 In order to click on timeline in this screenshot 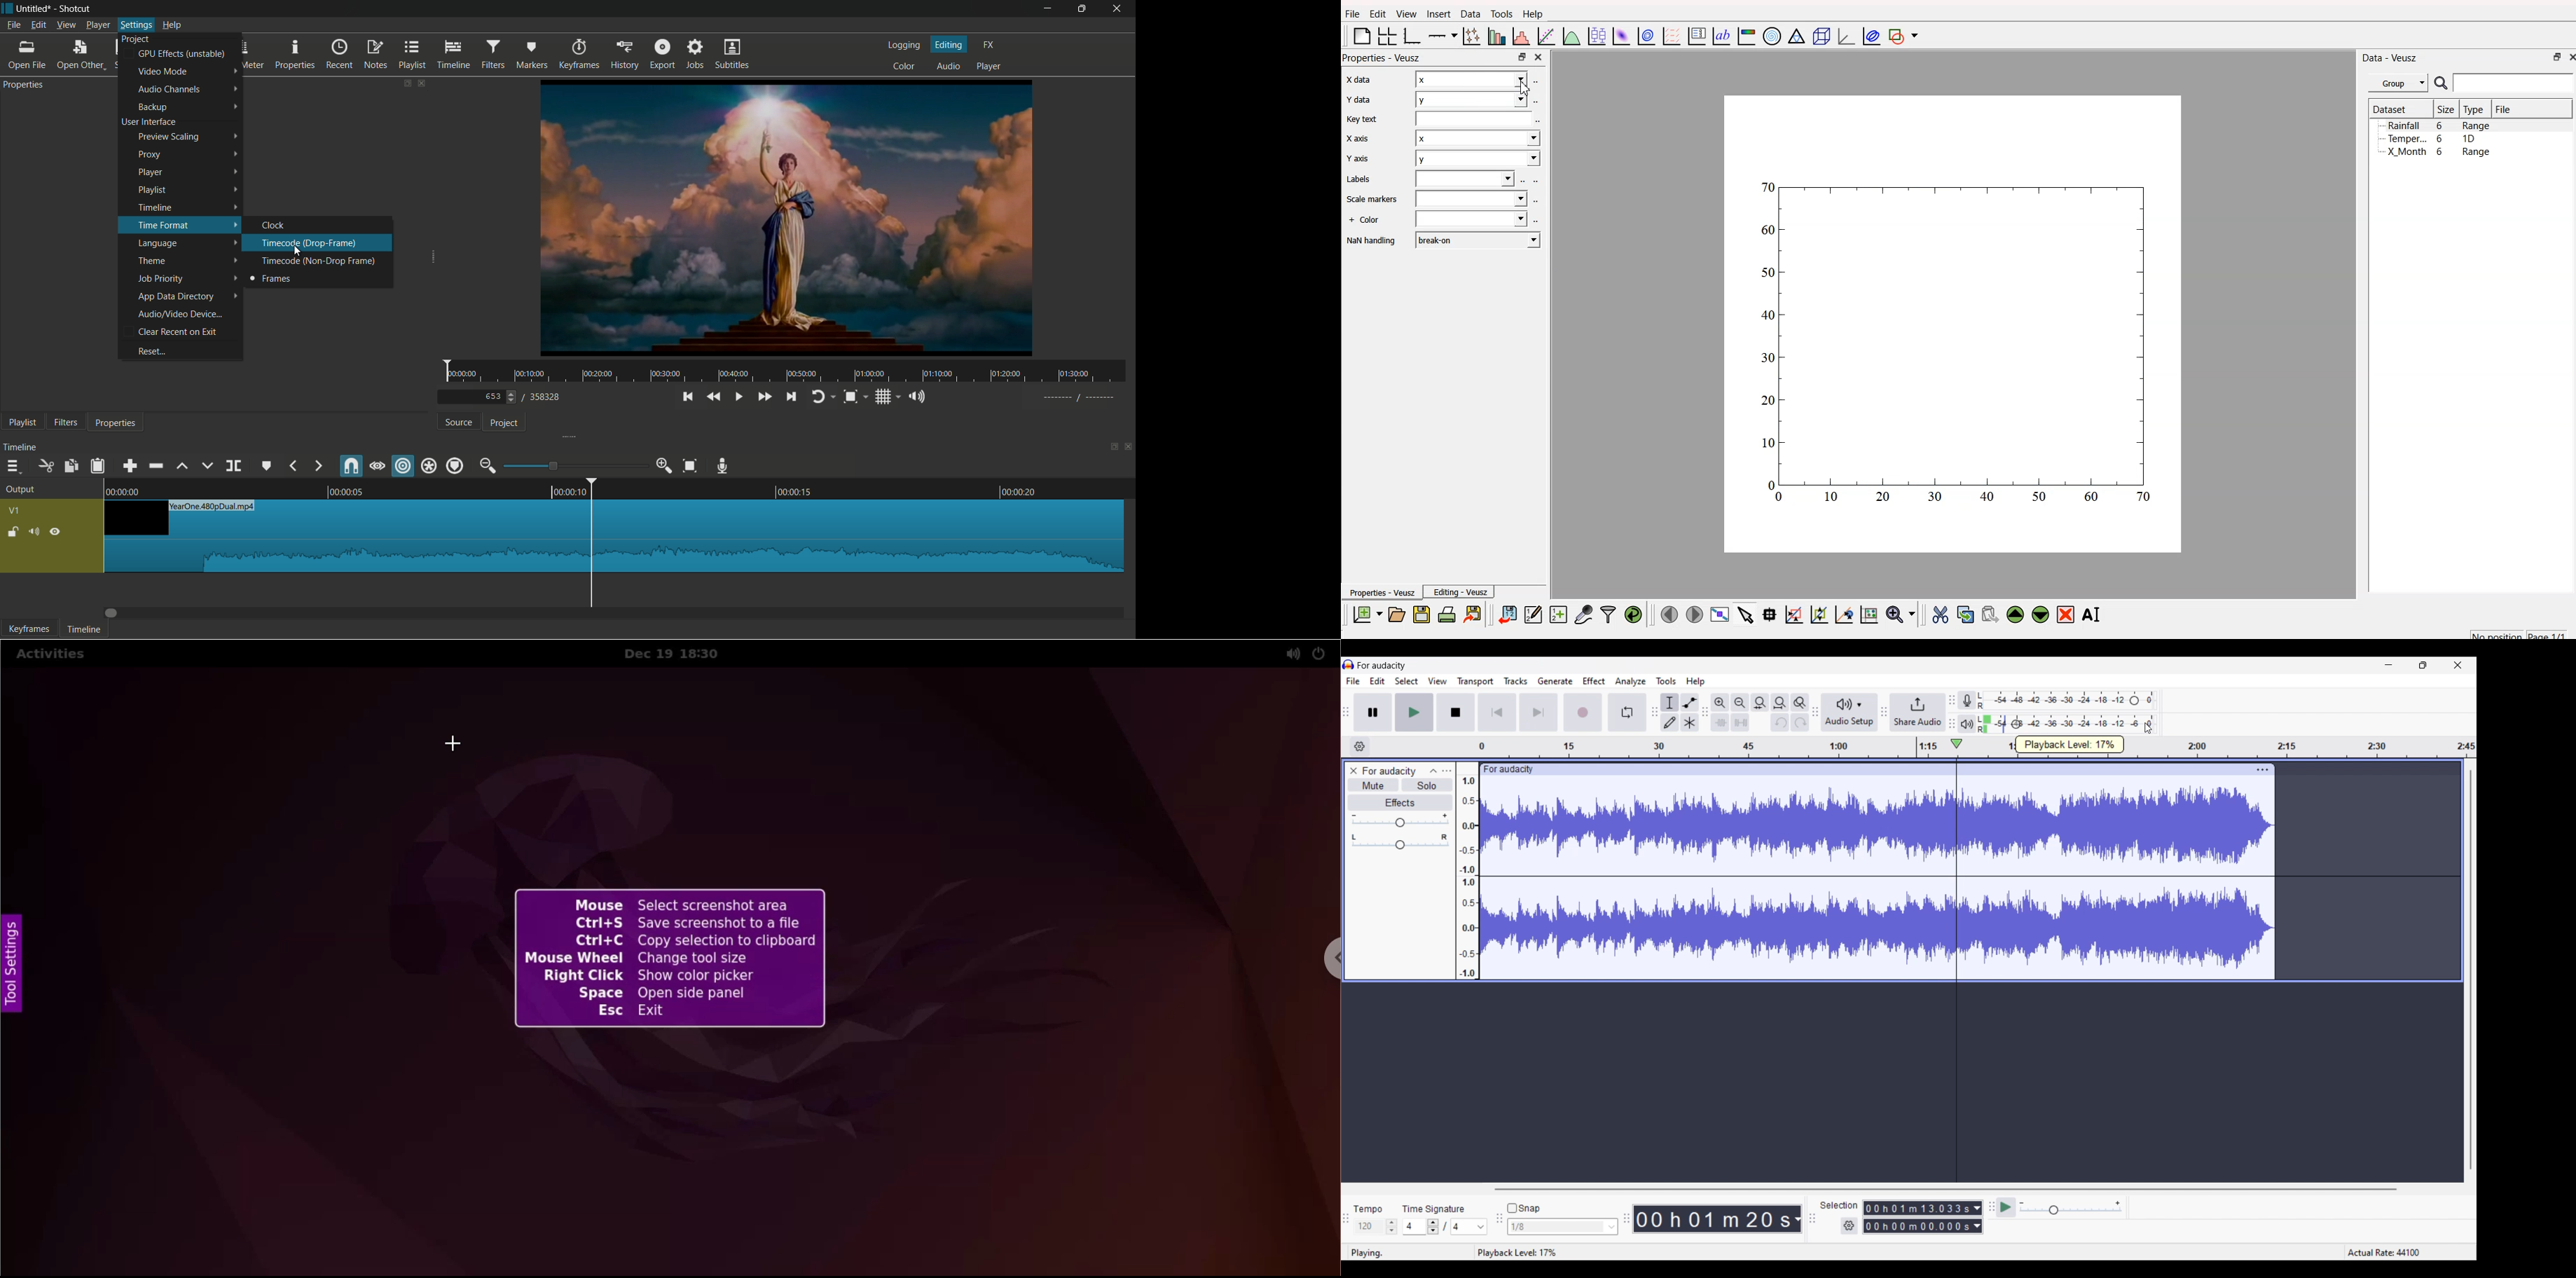, I will do `click(20, 448)`.